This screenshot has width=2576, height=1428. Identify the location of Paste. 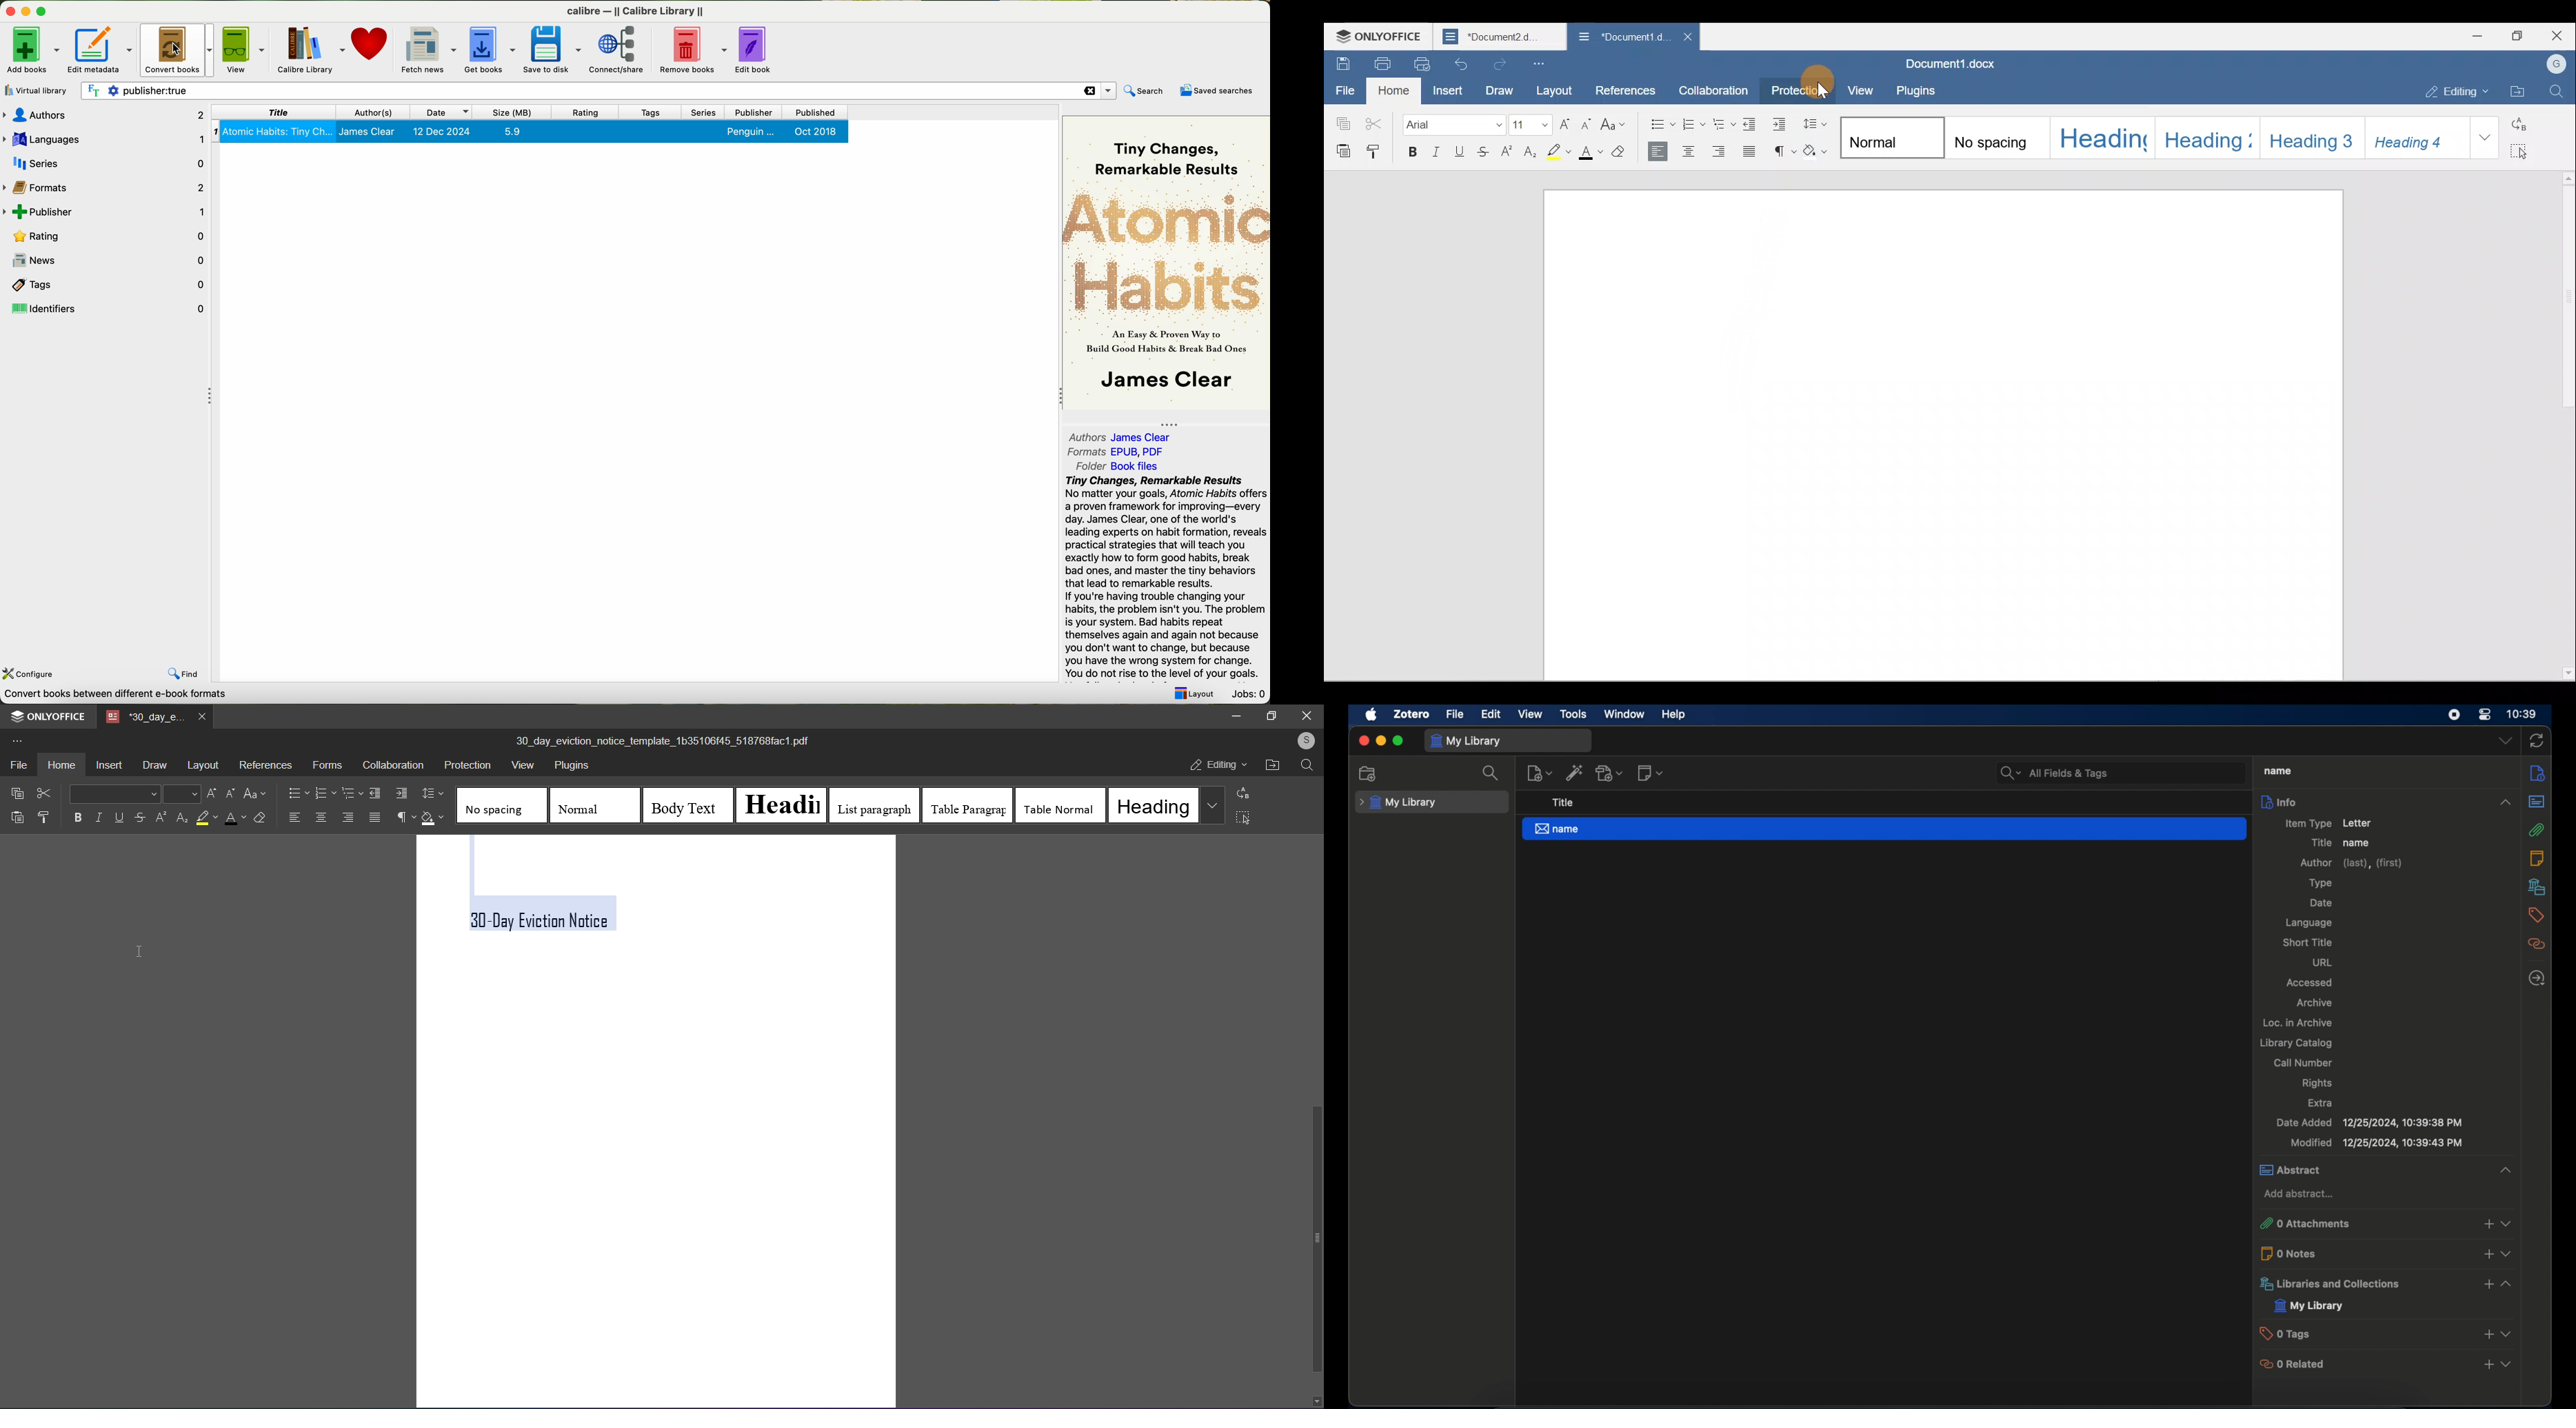
(1340, 147).